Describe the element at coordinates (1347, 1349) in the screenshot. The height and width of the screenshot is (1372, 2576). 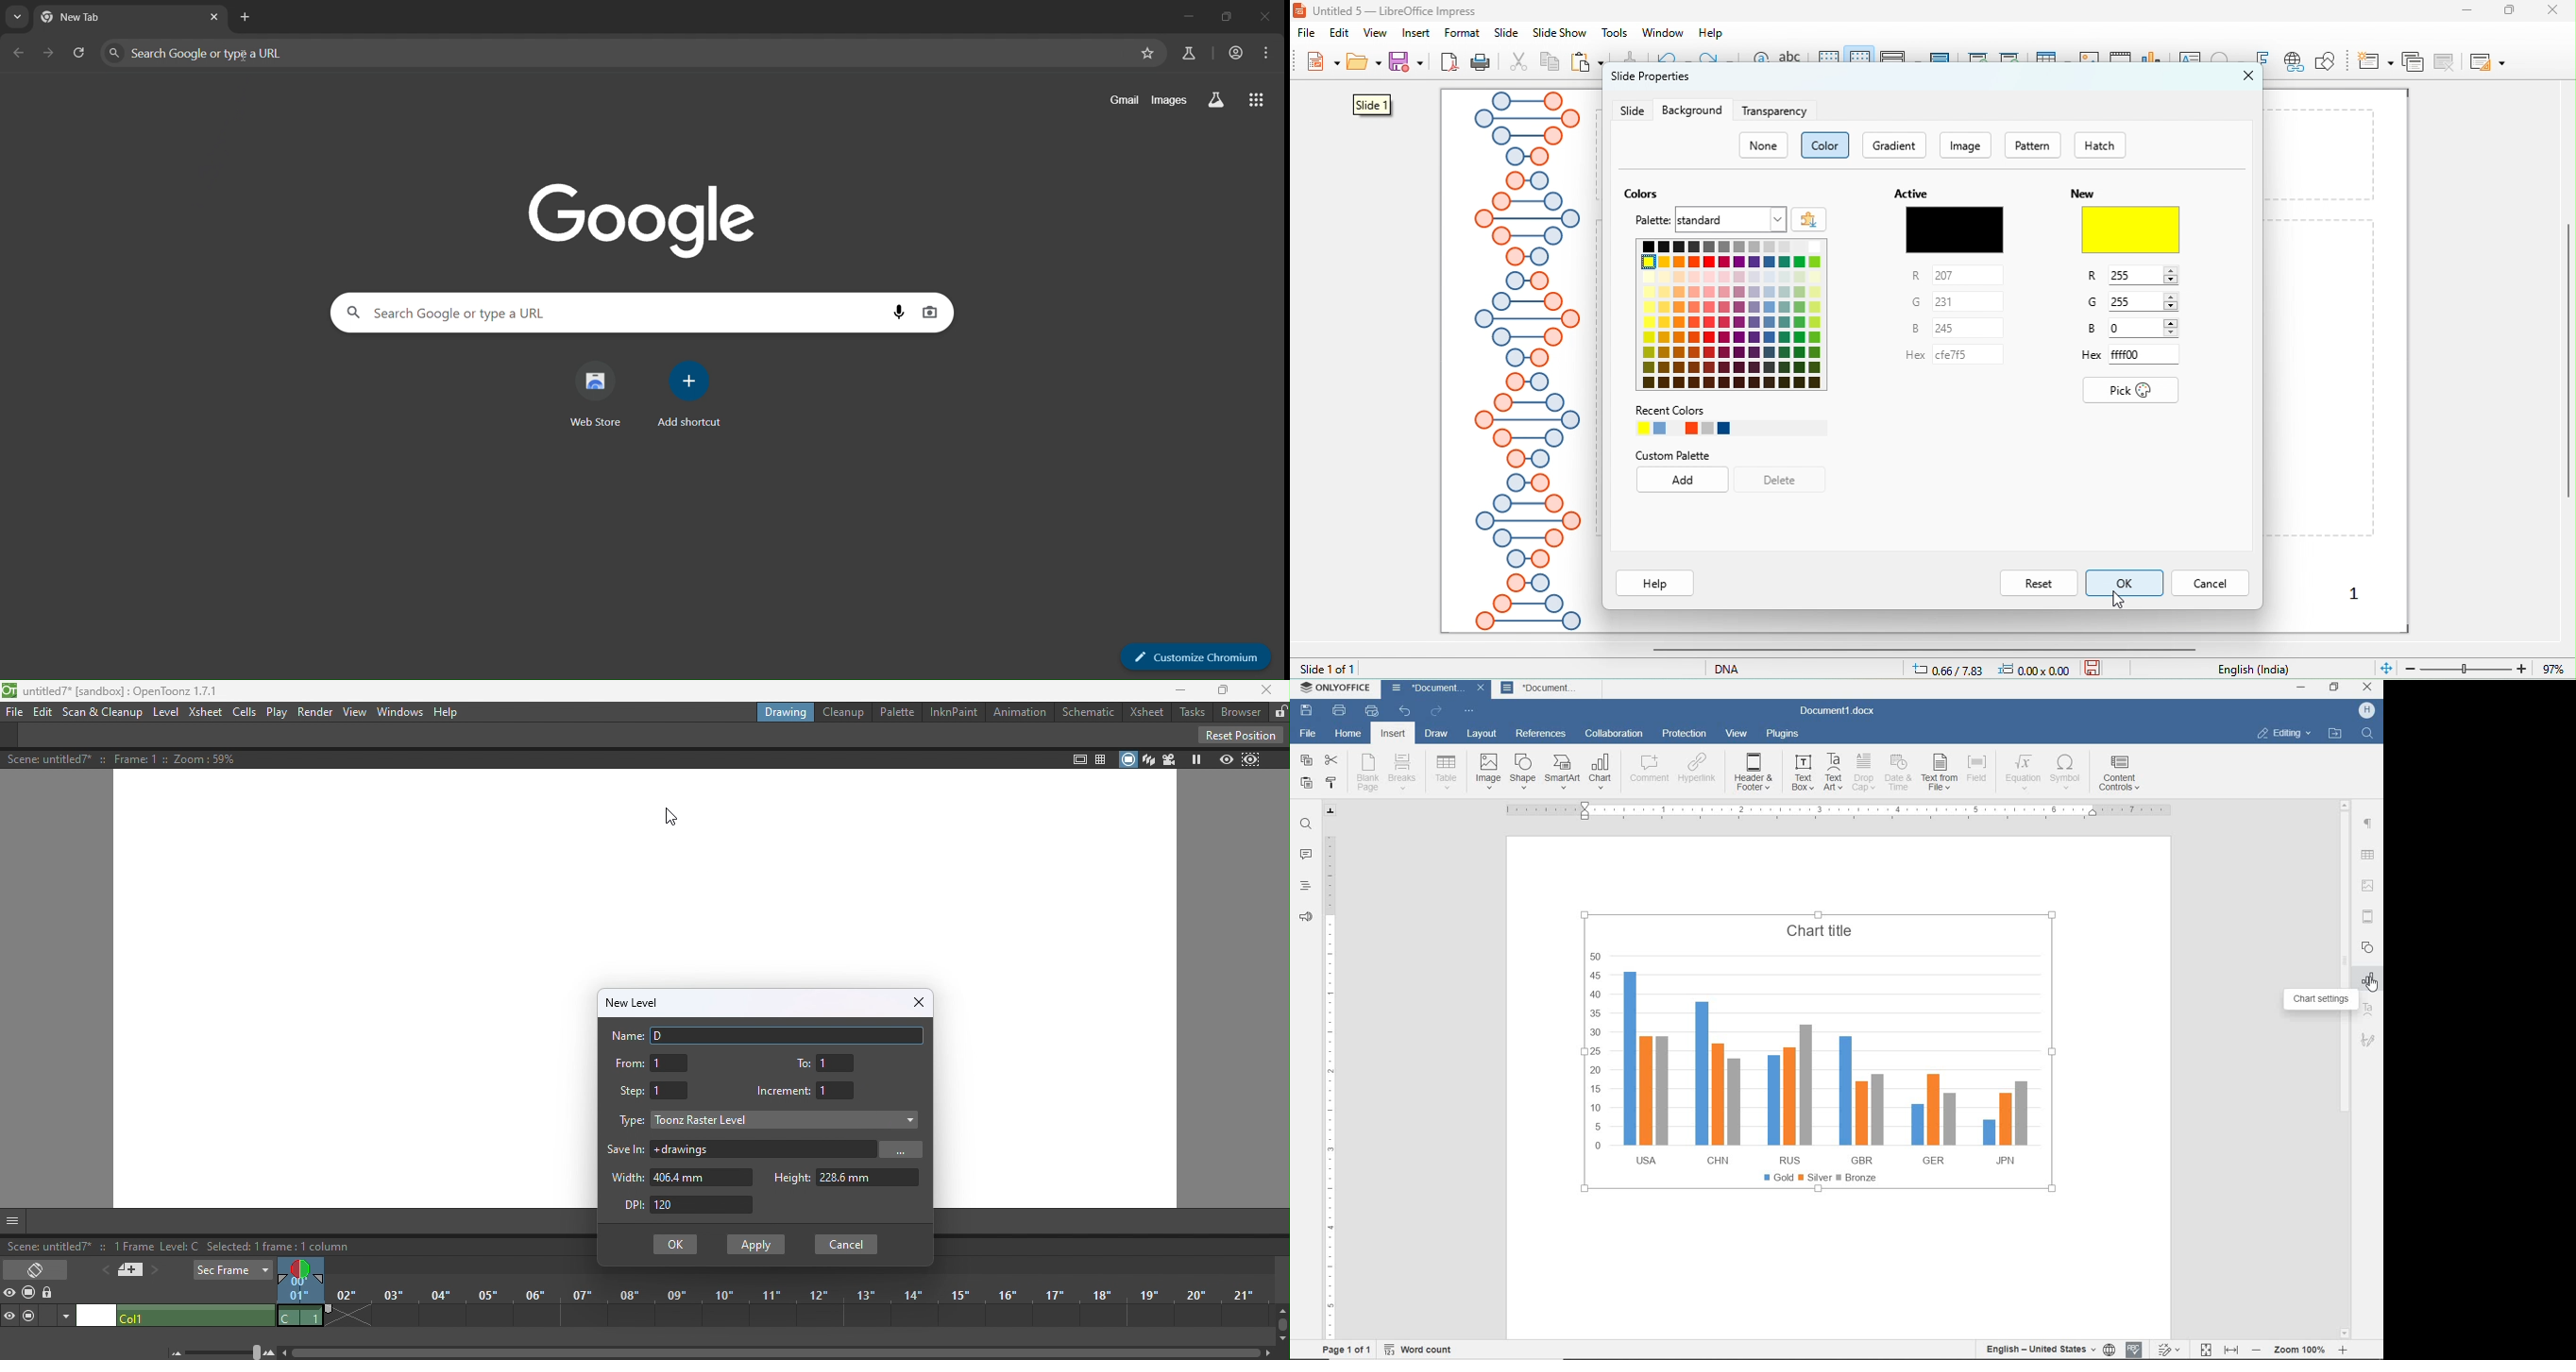
I see `page 1 of 1` at that location.